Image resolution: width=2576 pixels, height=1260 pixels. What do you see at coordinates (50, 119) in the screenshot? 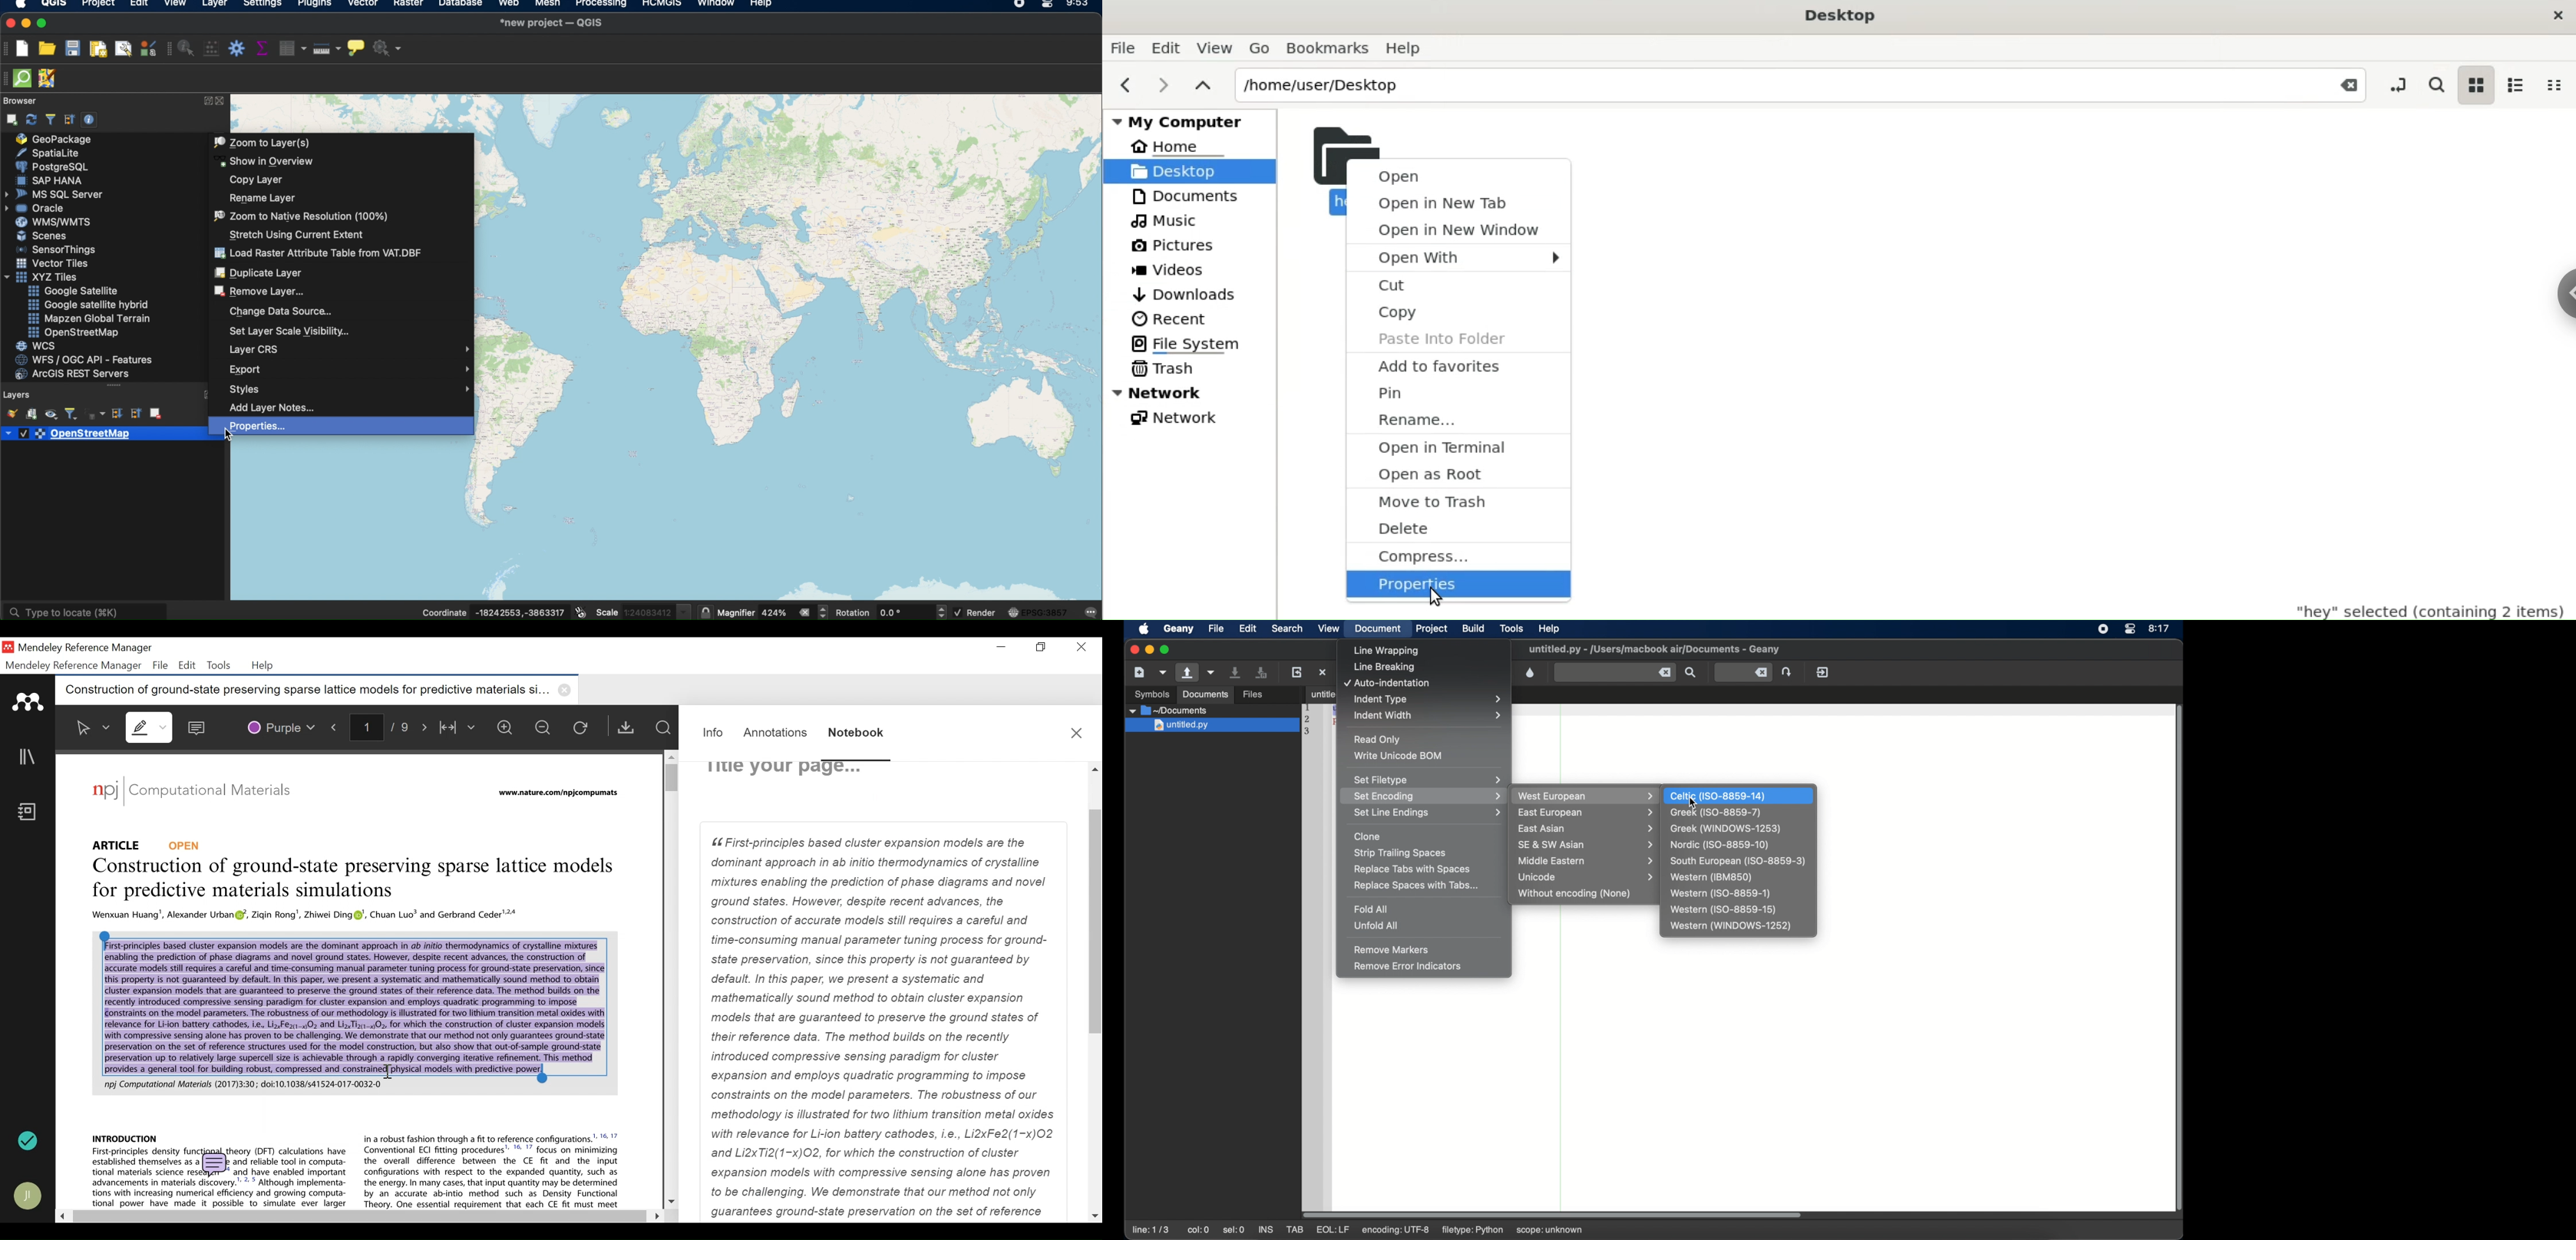
I see `filter browser` at bounding box center [50, 119].